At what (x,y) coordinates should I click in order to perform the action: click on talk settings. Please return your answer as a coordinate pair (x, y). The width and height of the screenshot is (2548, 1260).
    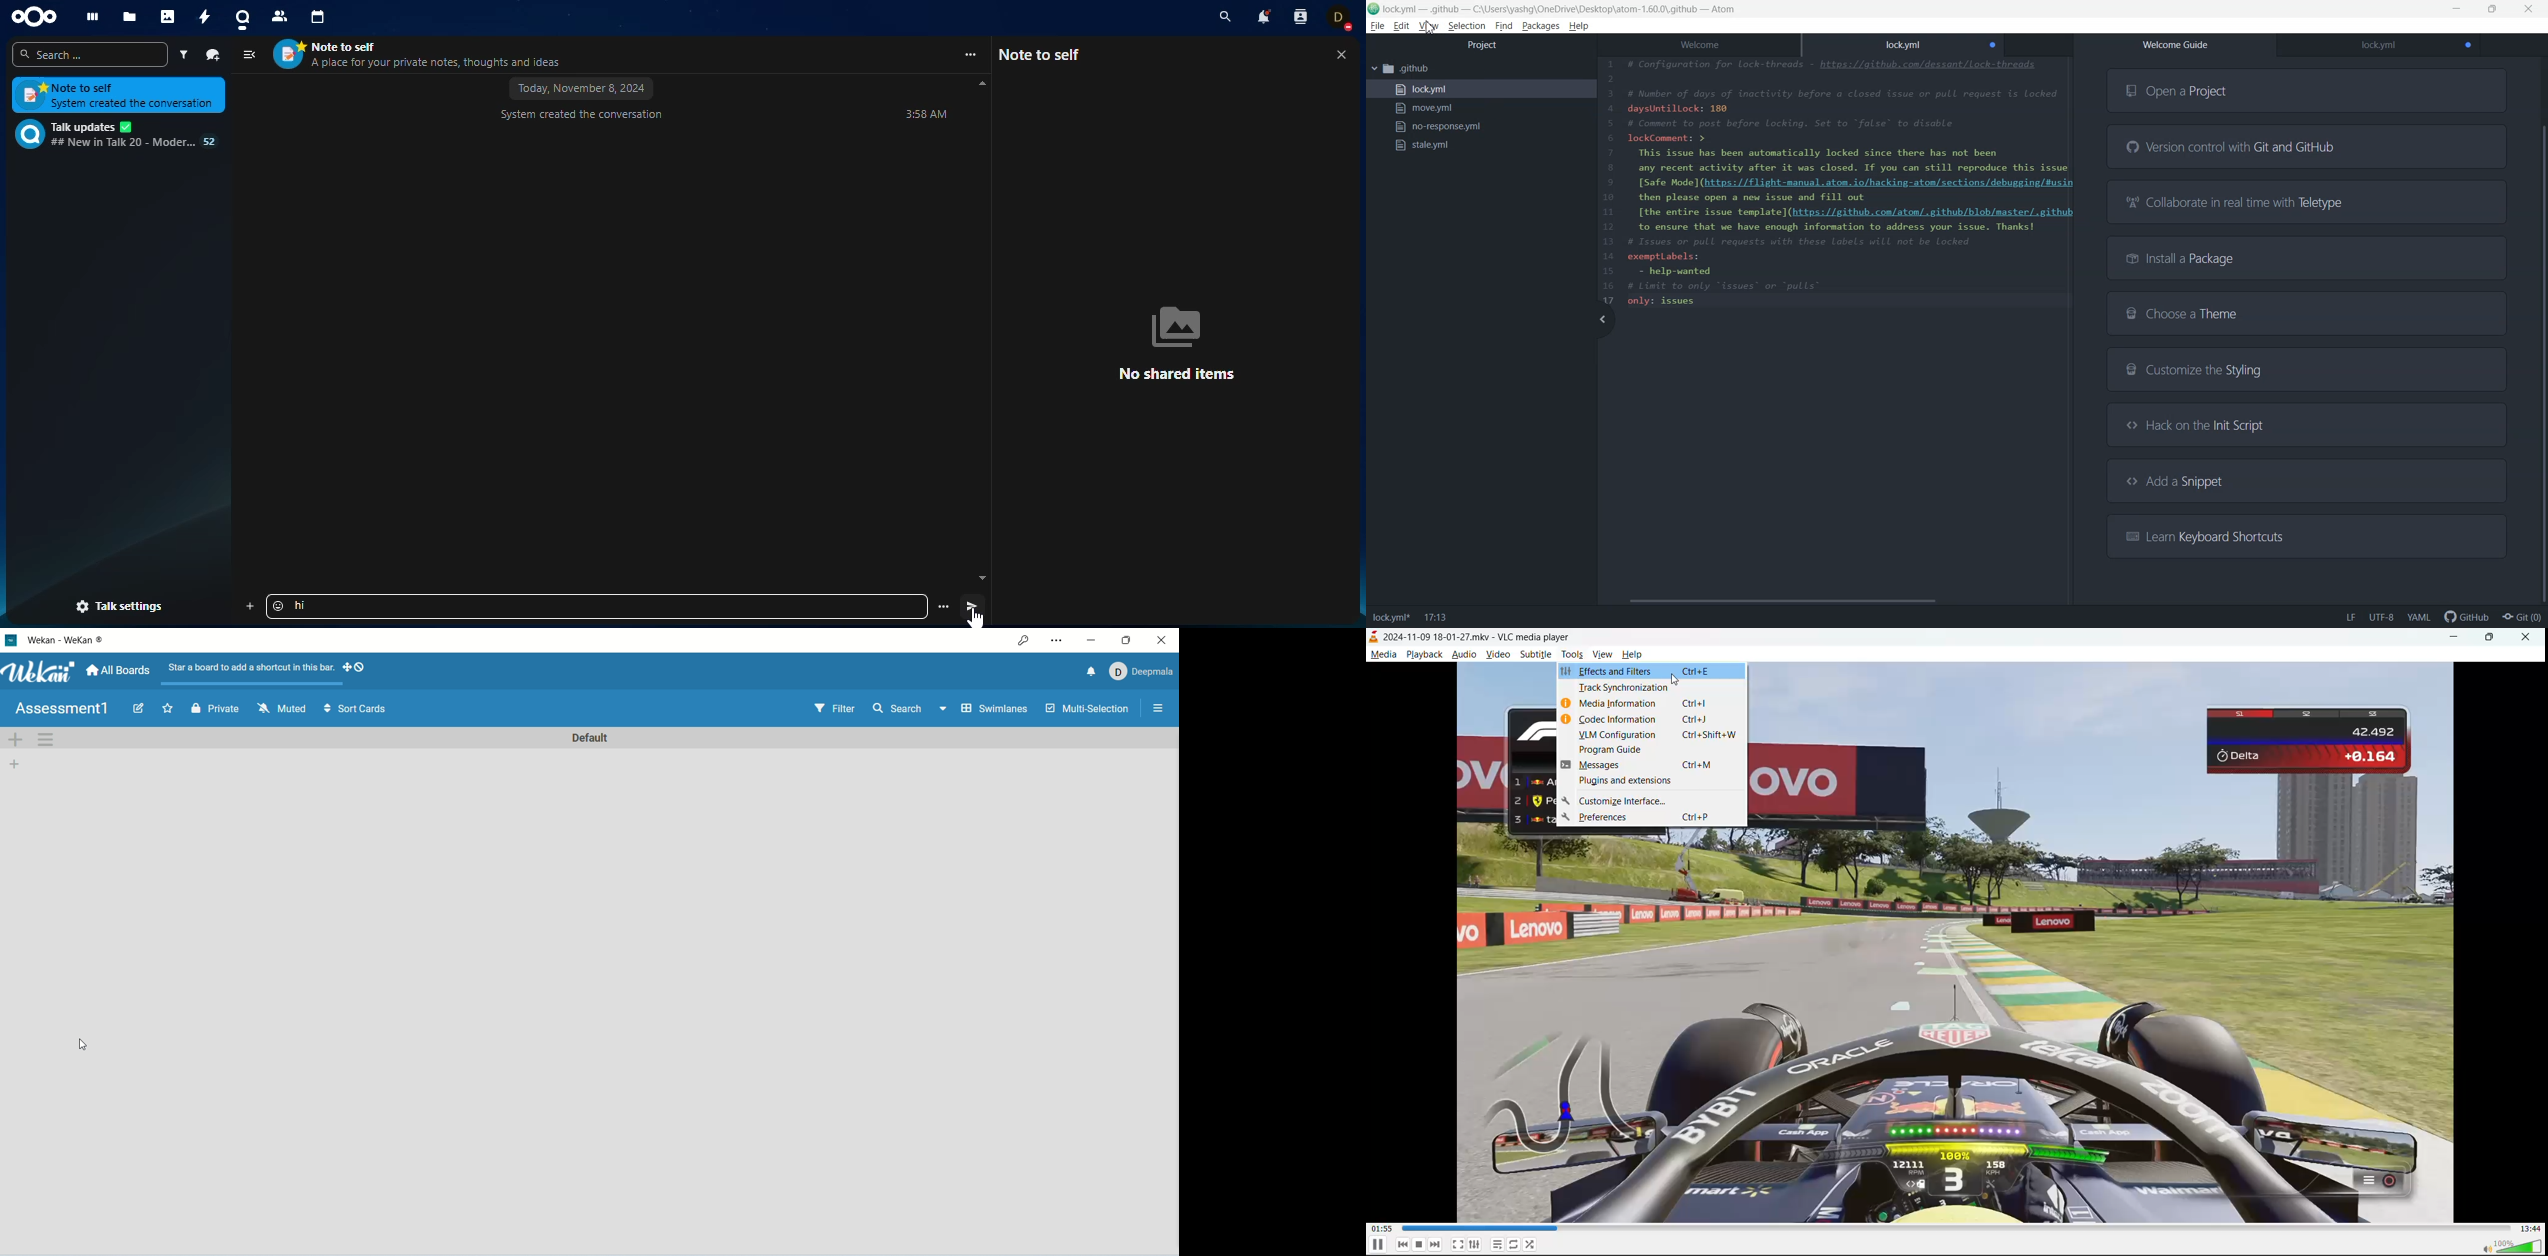
    Looking at the image, I should click on (120, 607).